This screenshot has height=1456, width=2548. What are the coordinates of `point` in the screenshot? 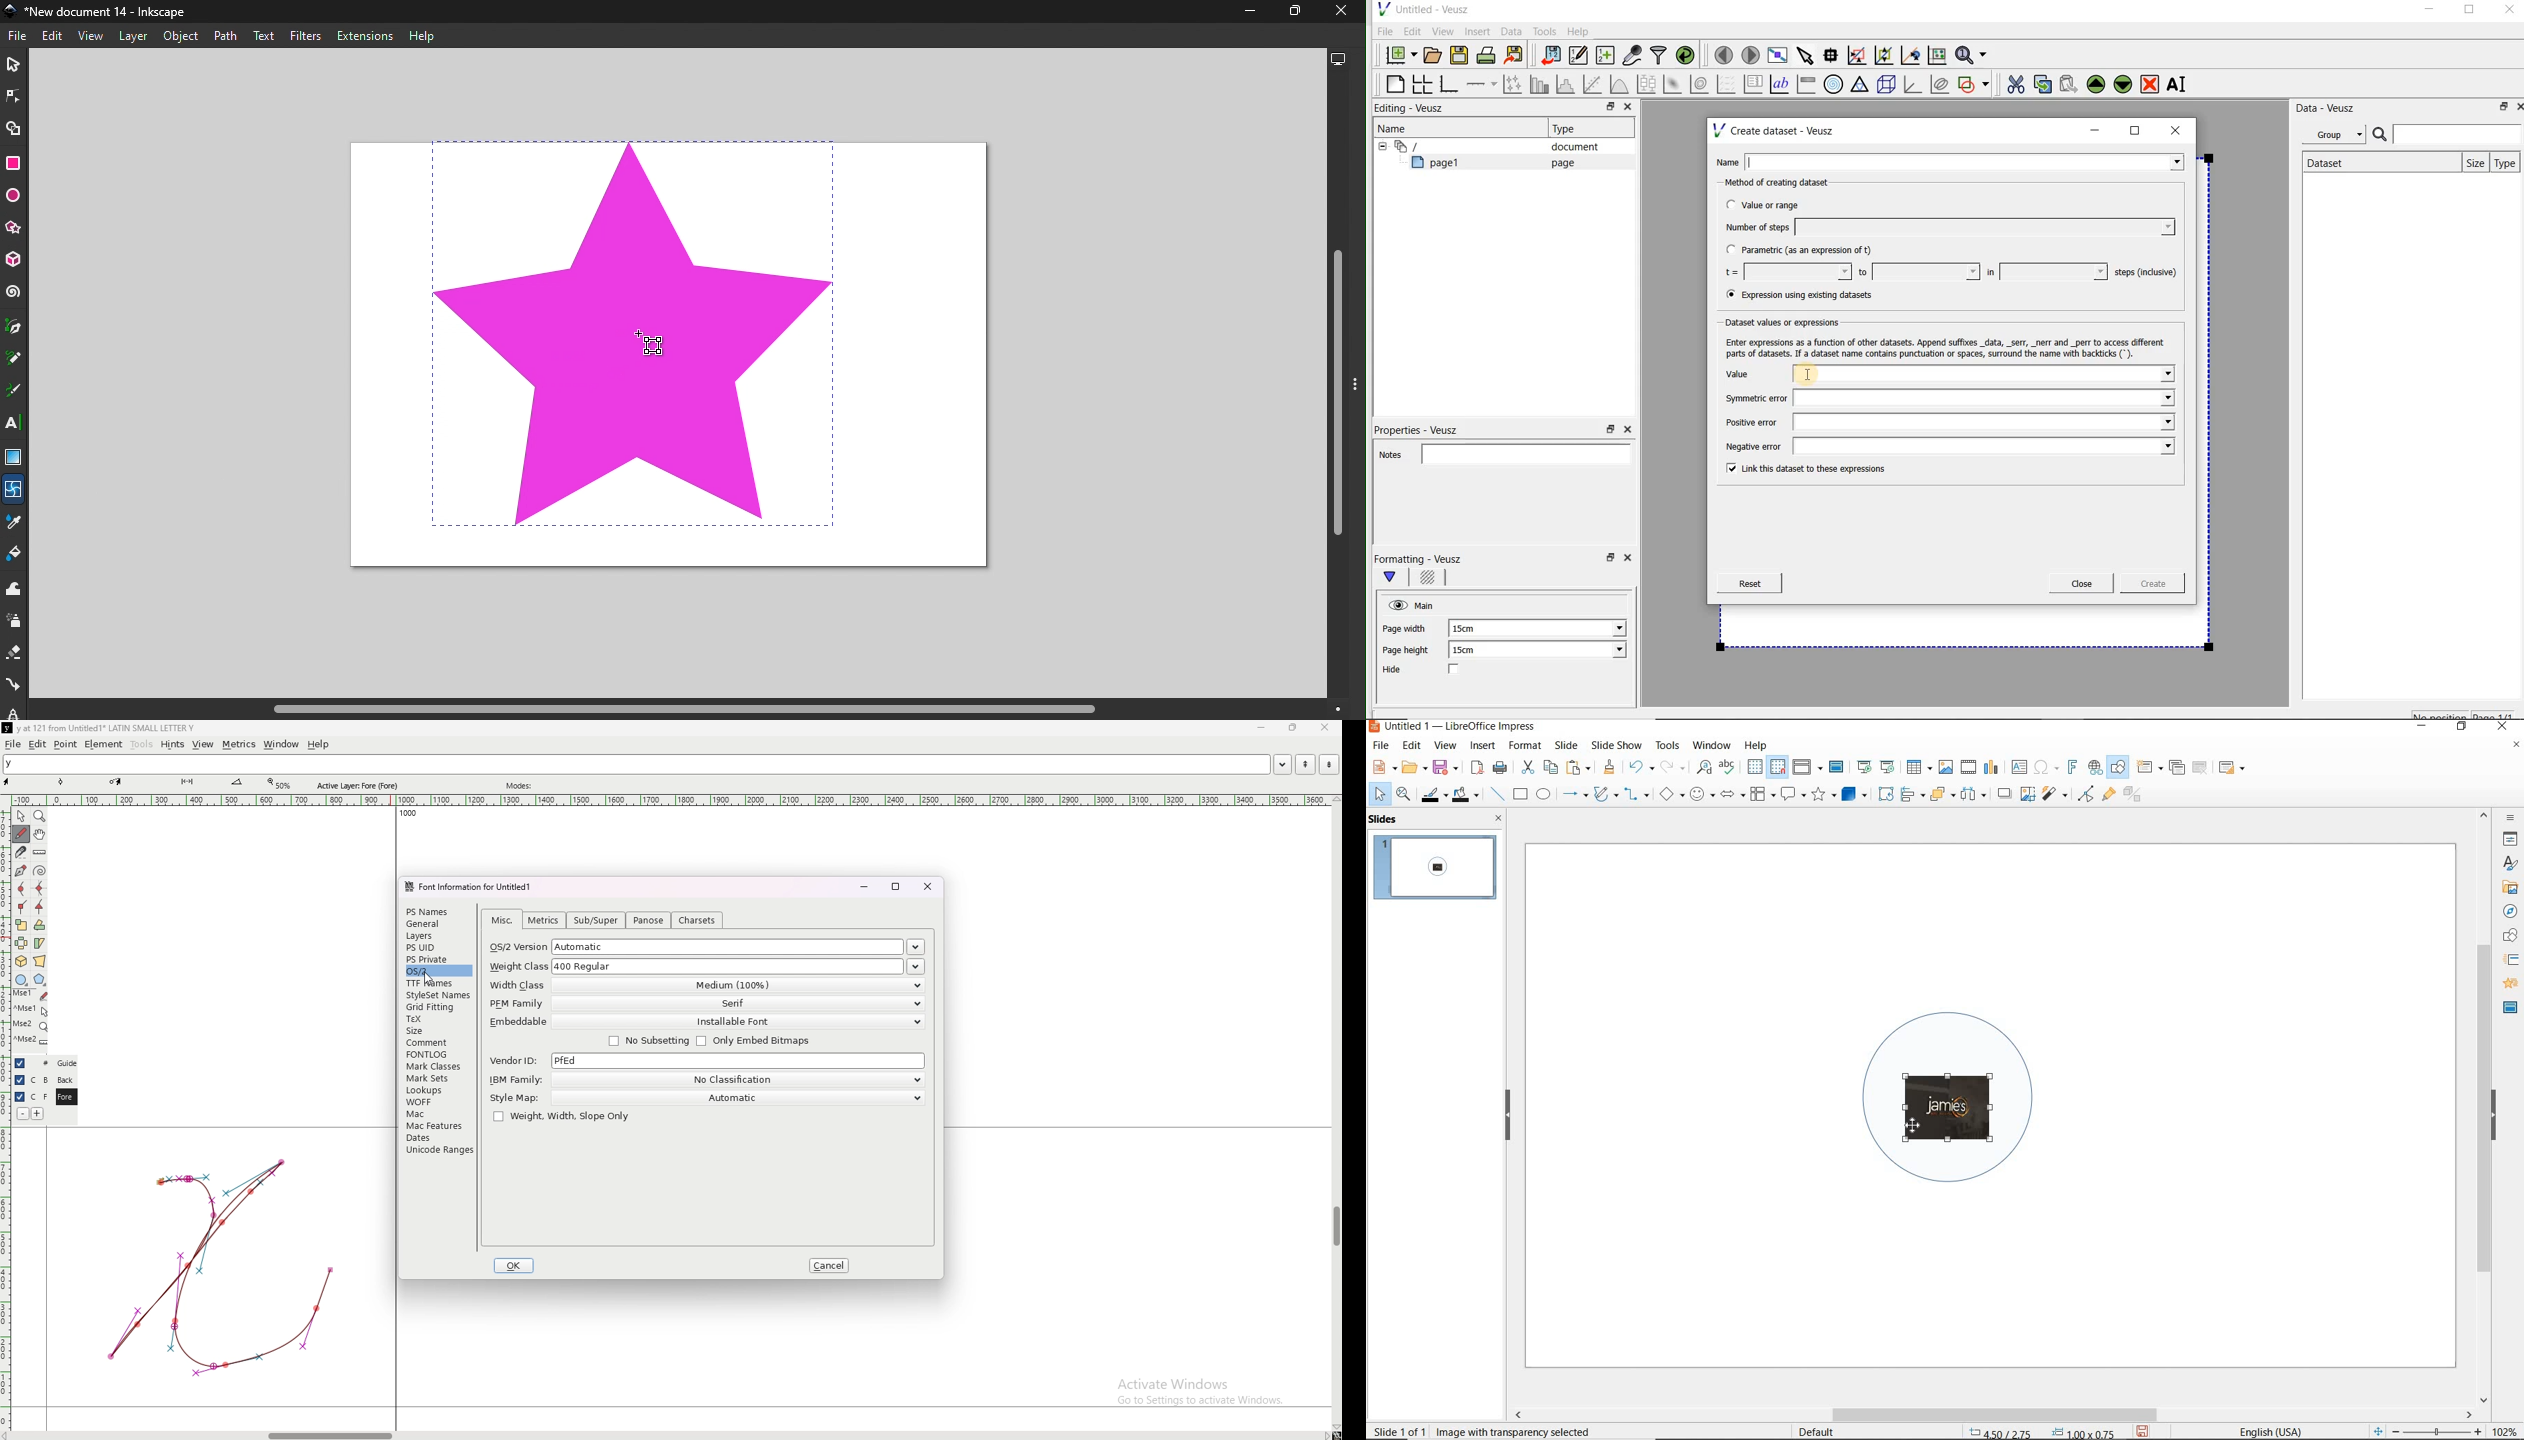 It's located at (66, 744).